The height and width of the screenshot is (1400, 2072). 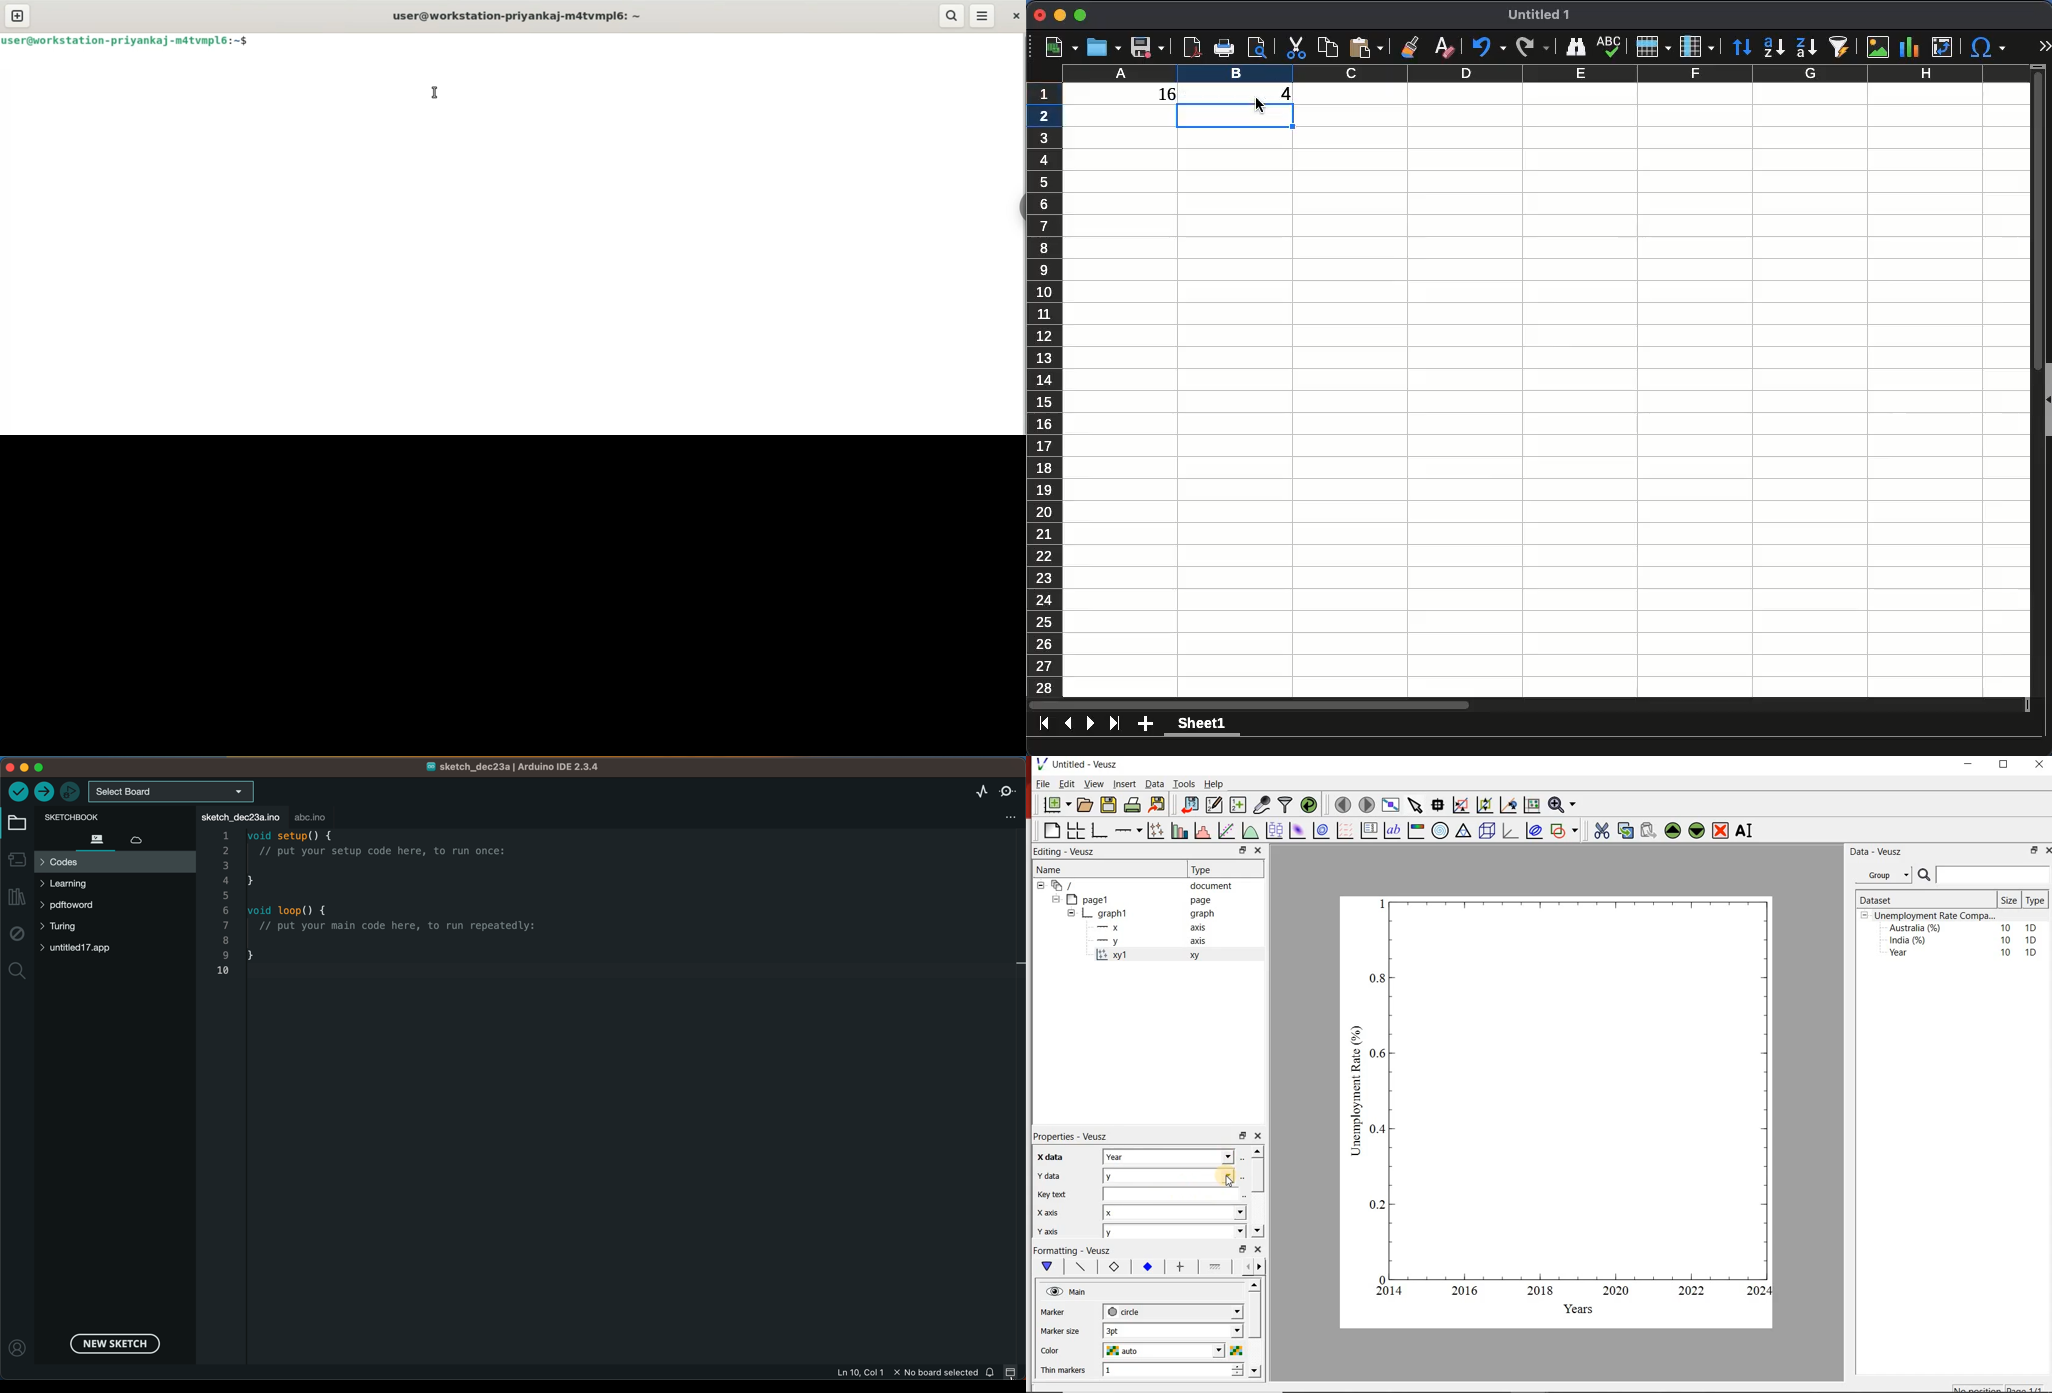 I want to click on notification, so click(x=989, y=1373).